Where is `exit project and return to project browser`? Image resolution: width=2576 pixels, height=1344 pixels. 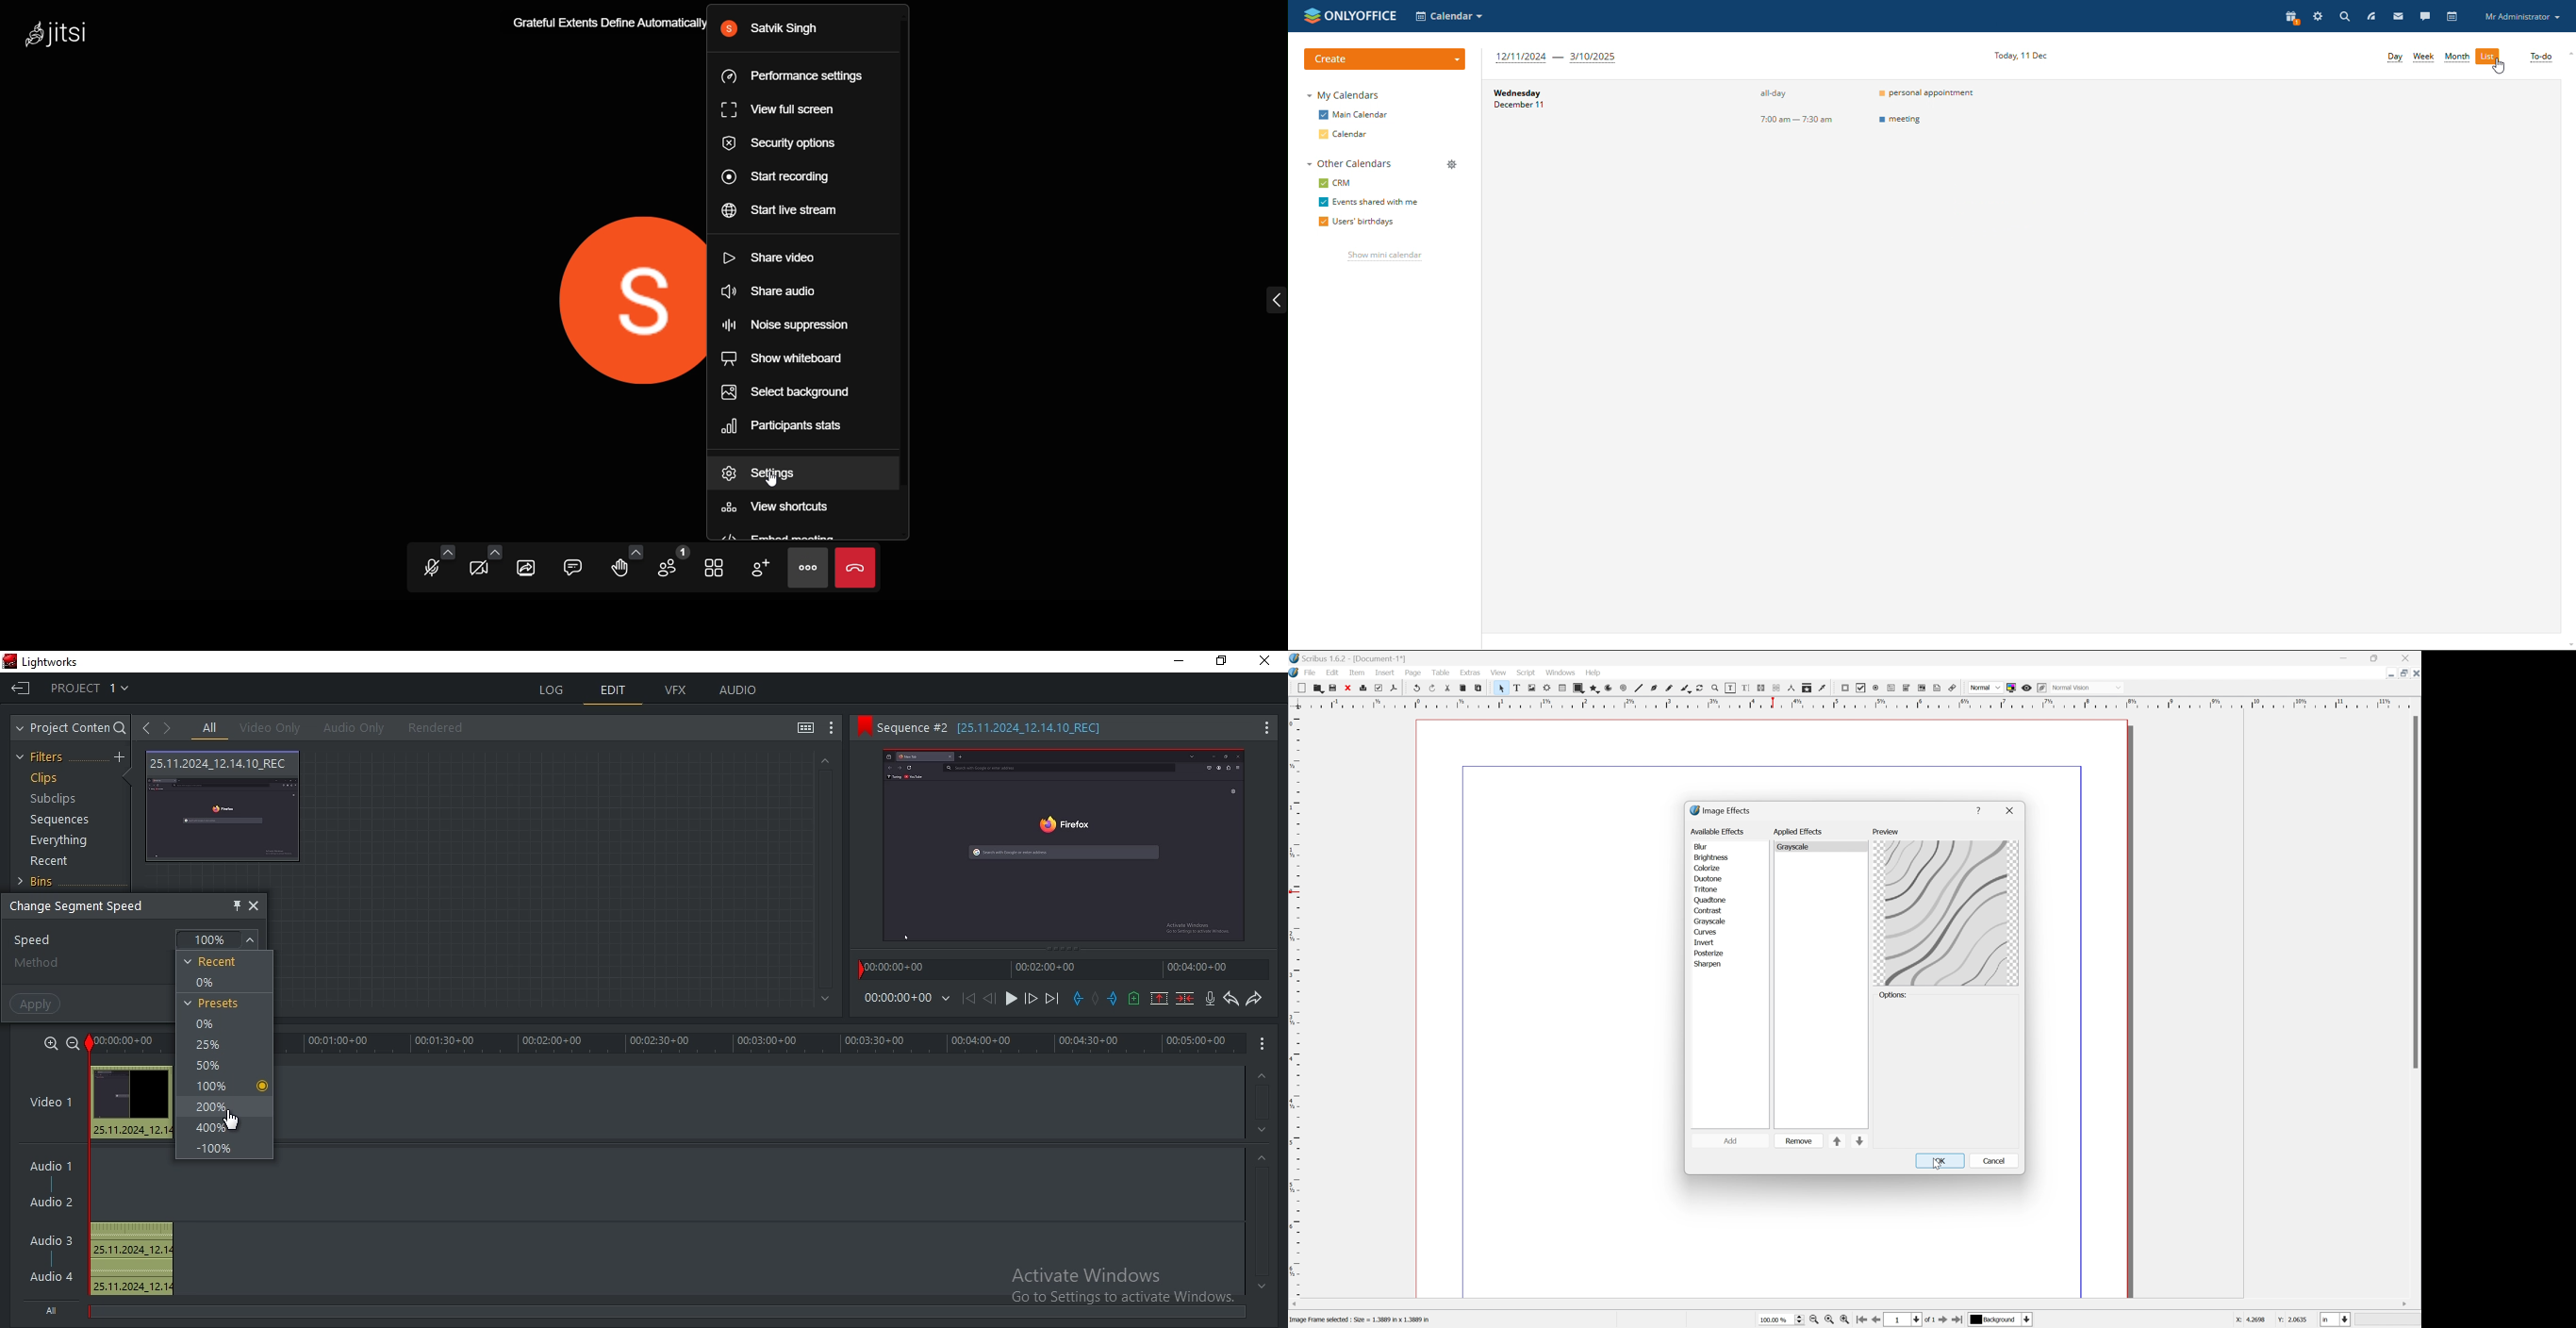 exit project and return to project browser is located at coordinates (21, 690).